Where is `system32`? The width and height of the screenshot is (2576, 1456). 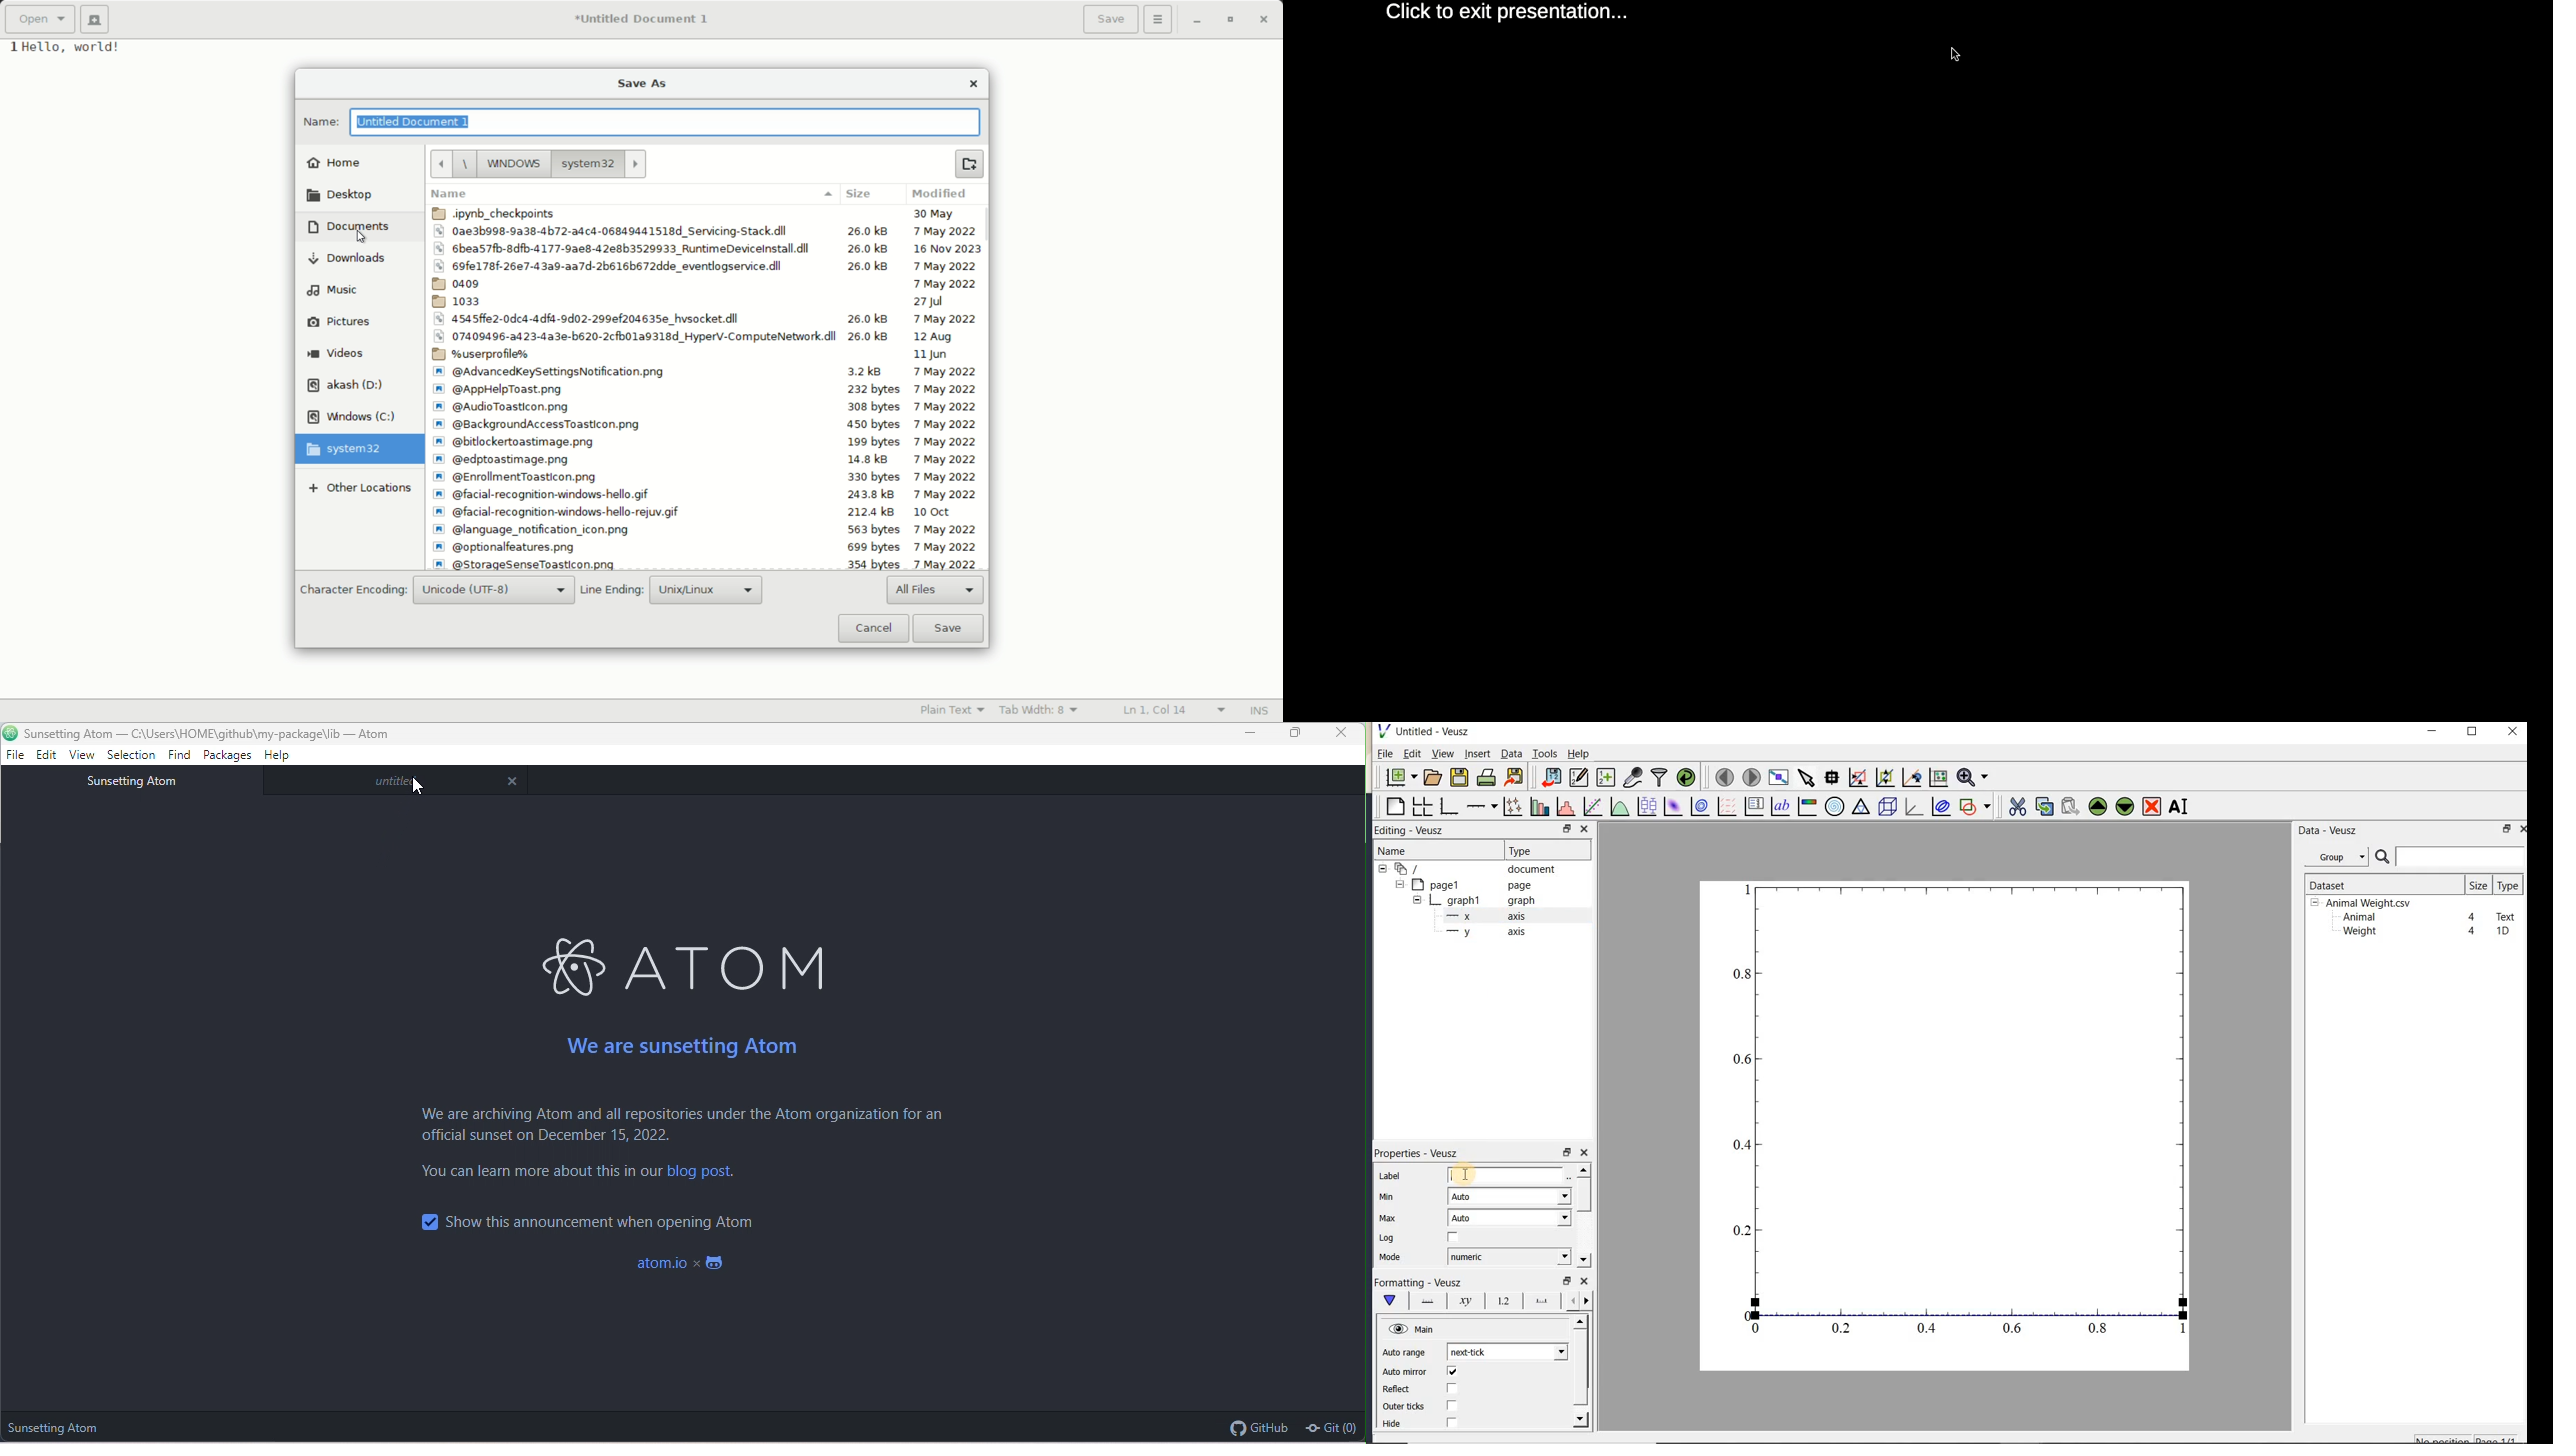 system32 is located at coordinates (587, 164).